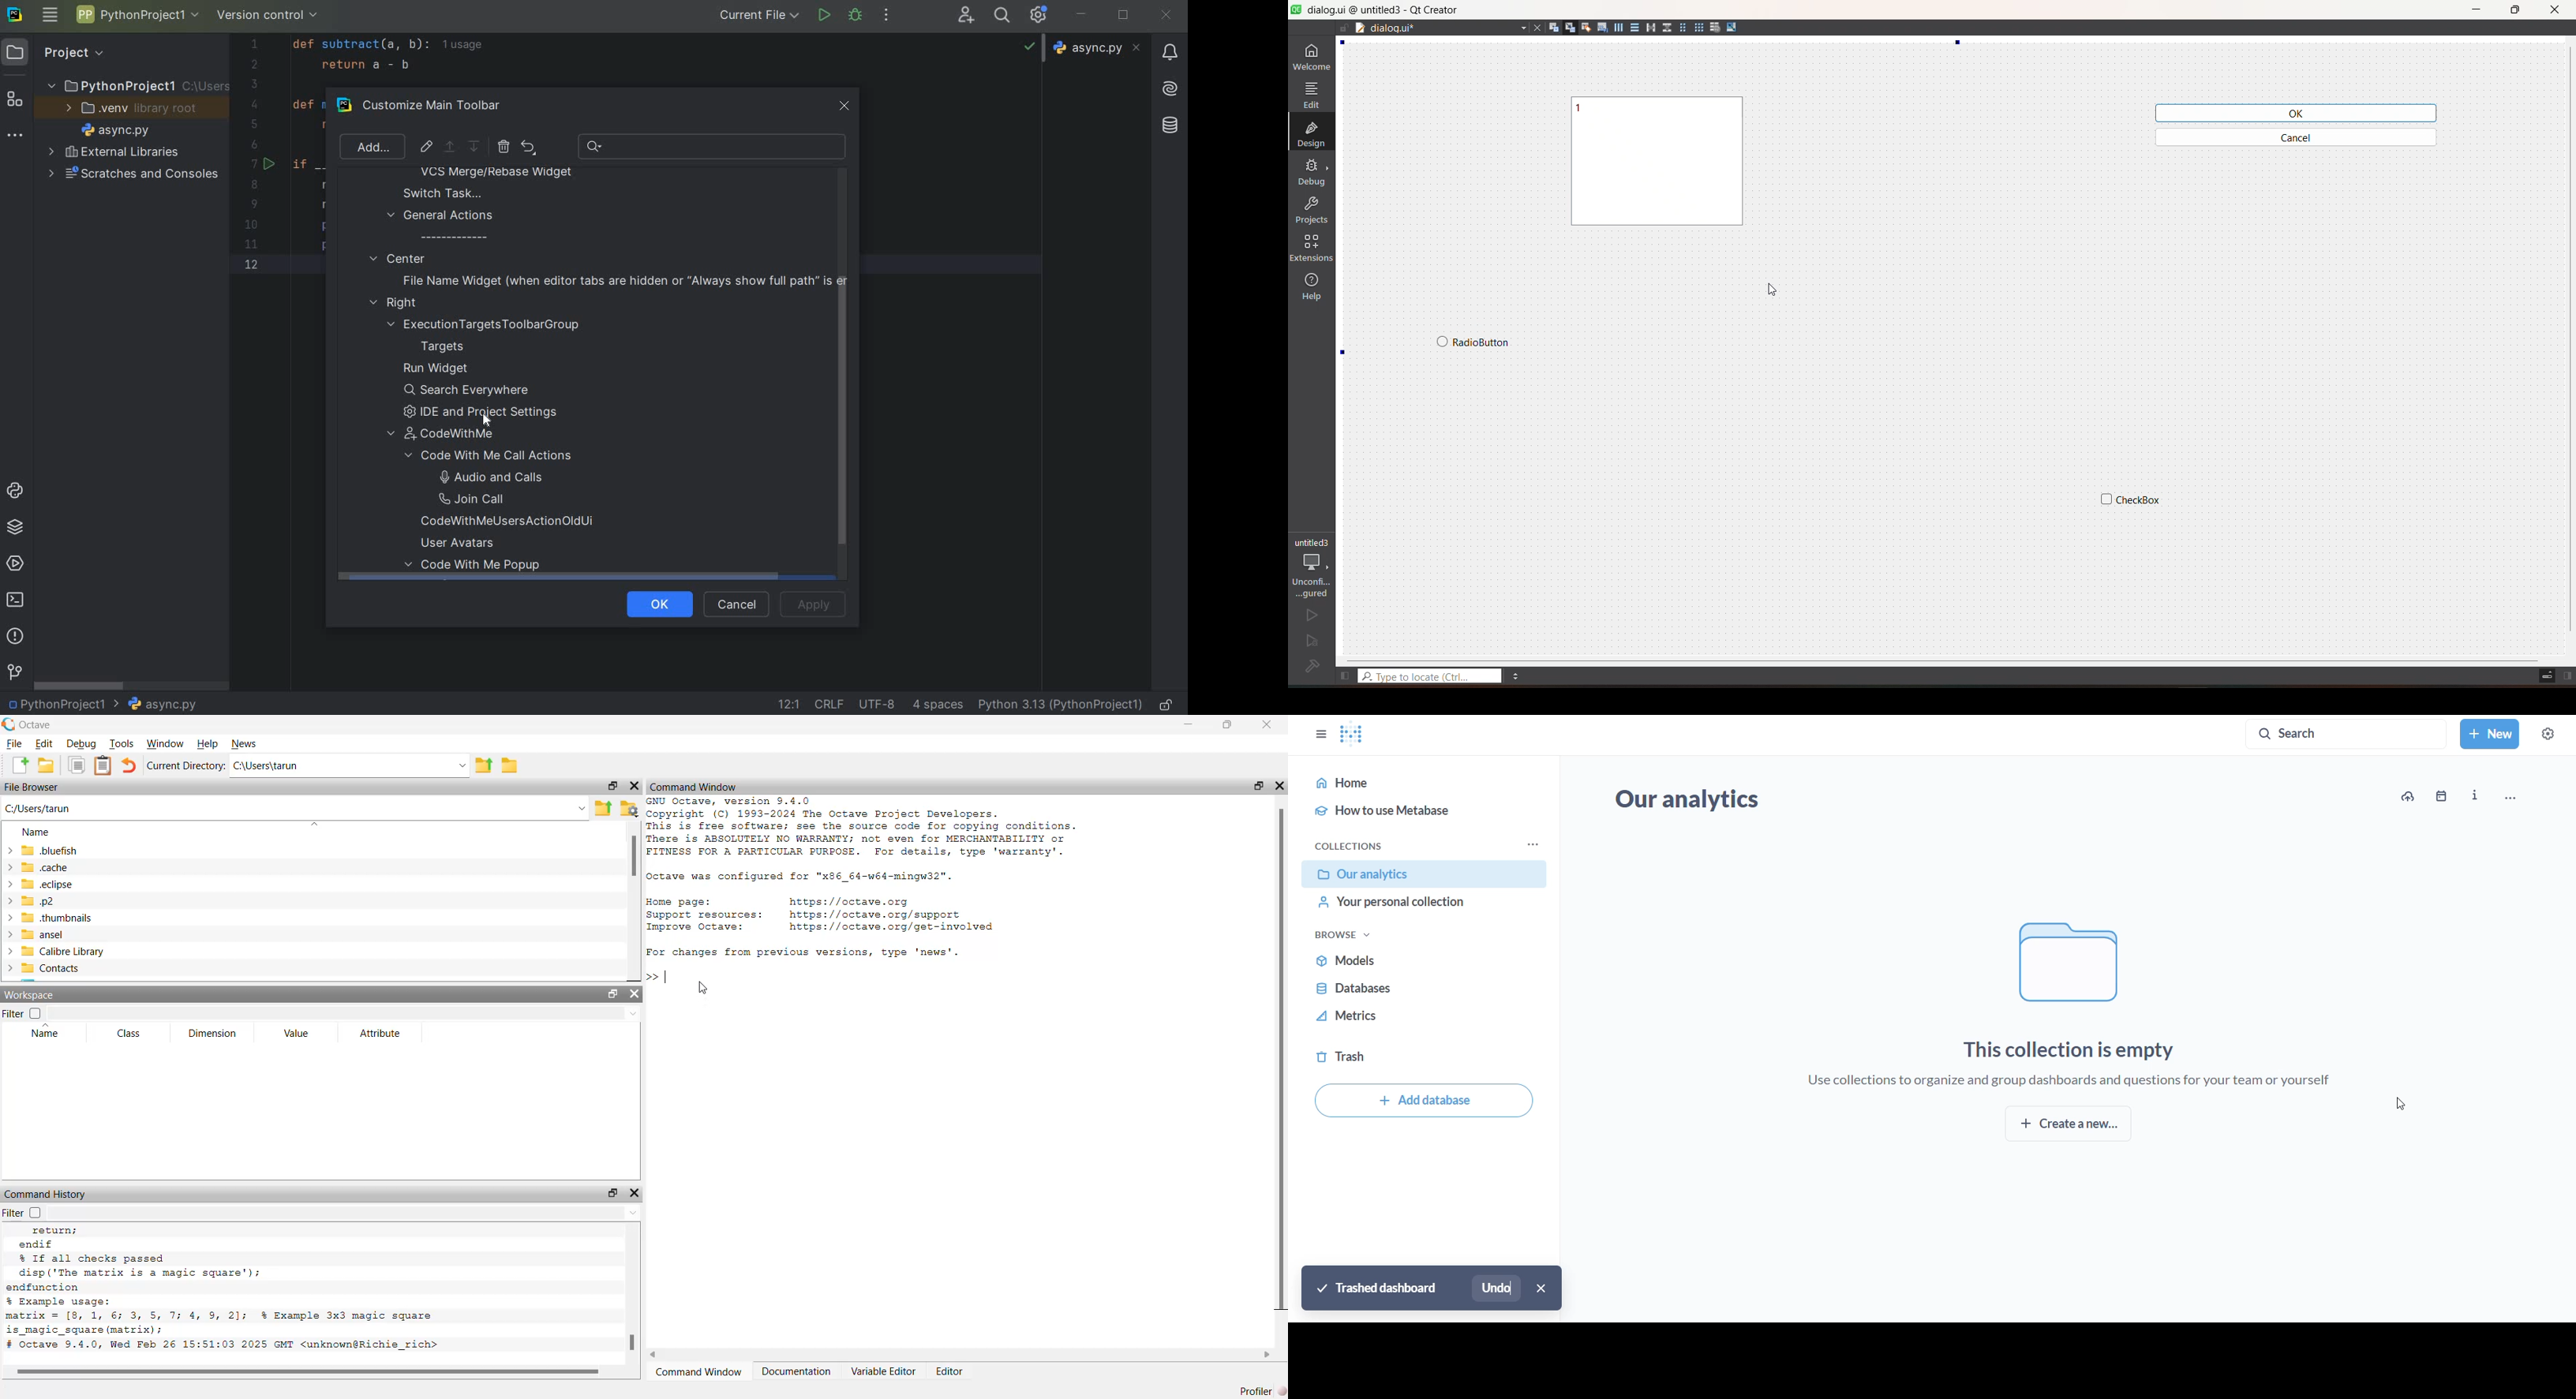 The height and width of the screenshot is (1400, 2576). Describe the element at coordinates (1617, 27) in the screenshot. I see `layout horizontally` at that location.